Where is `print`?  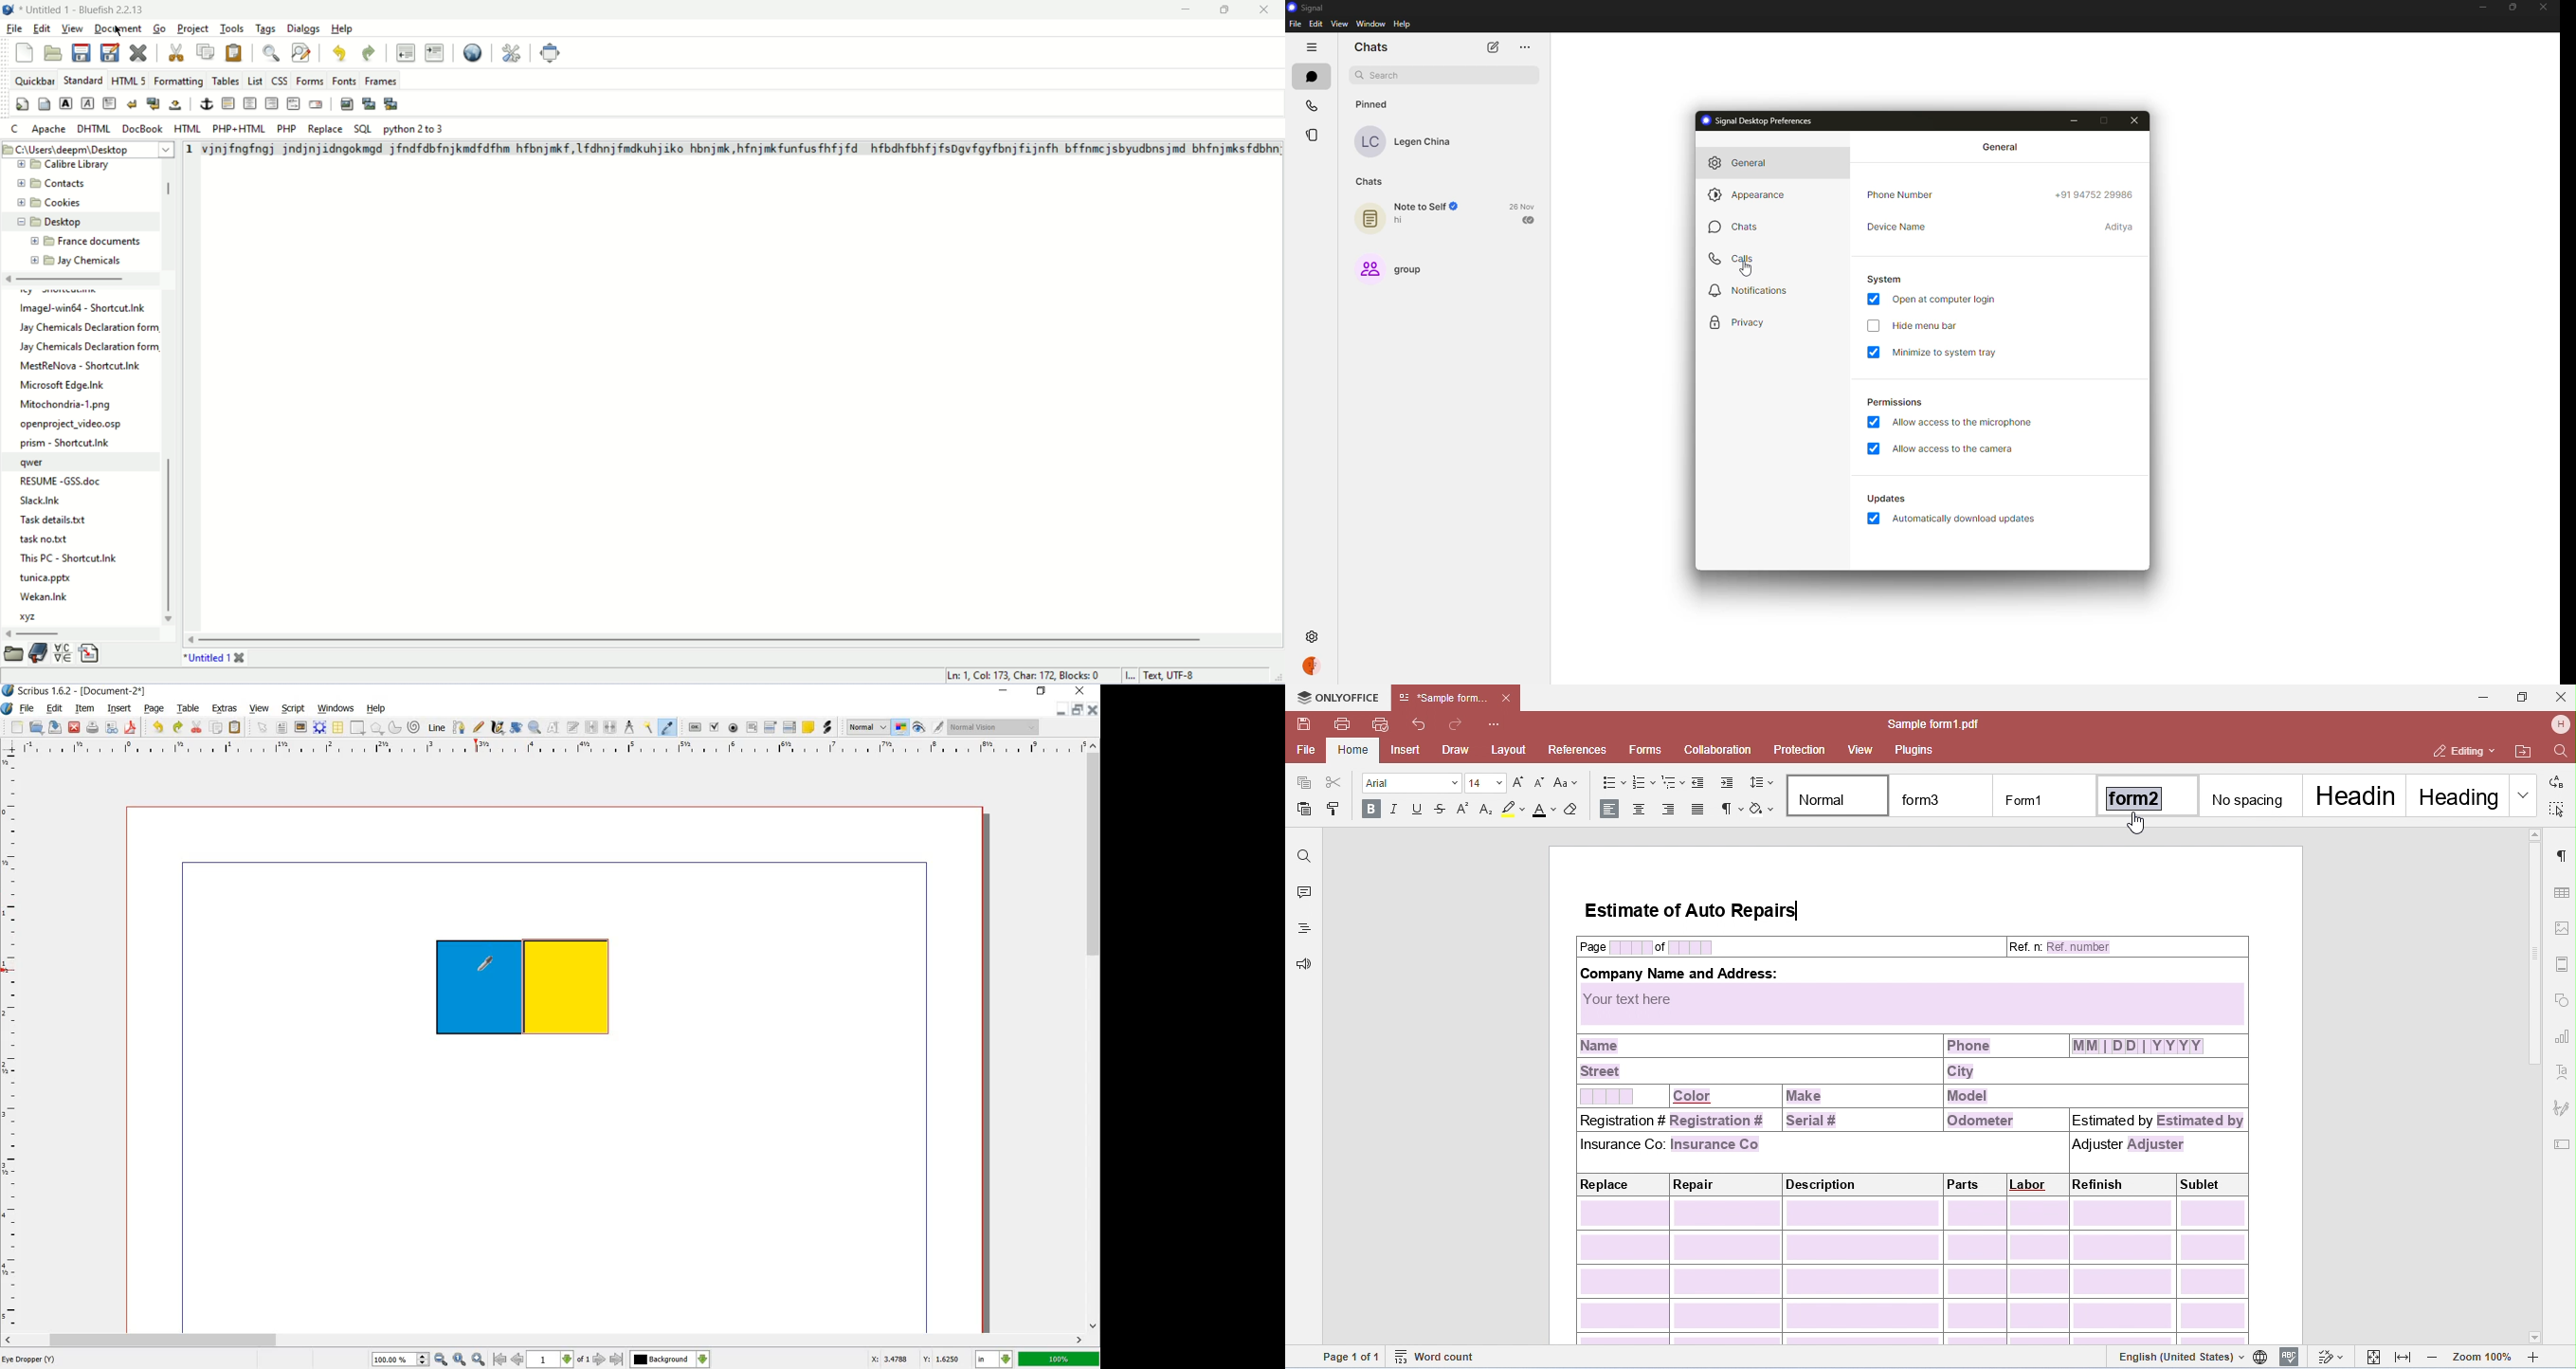
print is located at coordinates (93, 728).